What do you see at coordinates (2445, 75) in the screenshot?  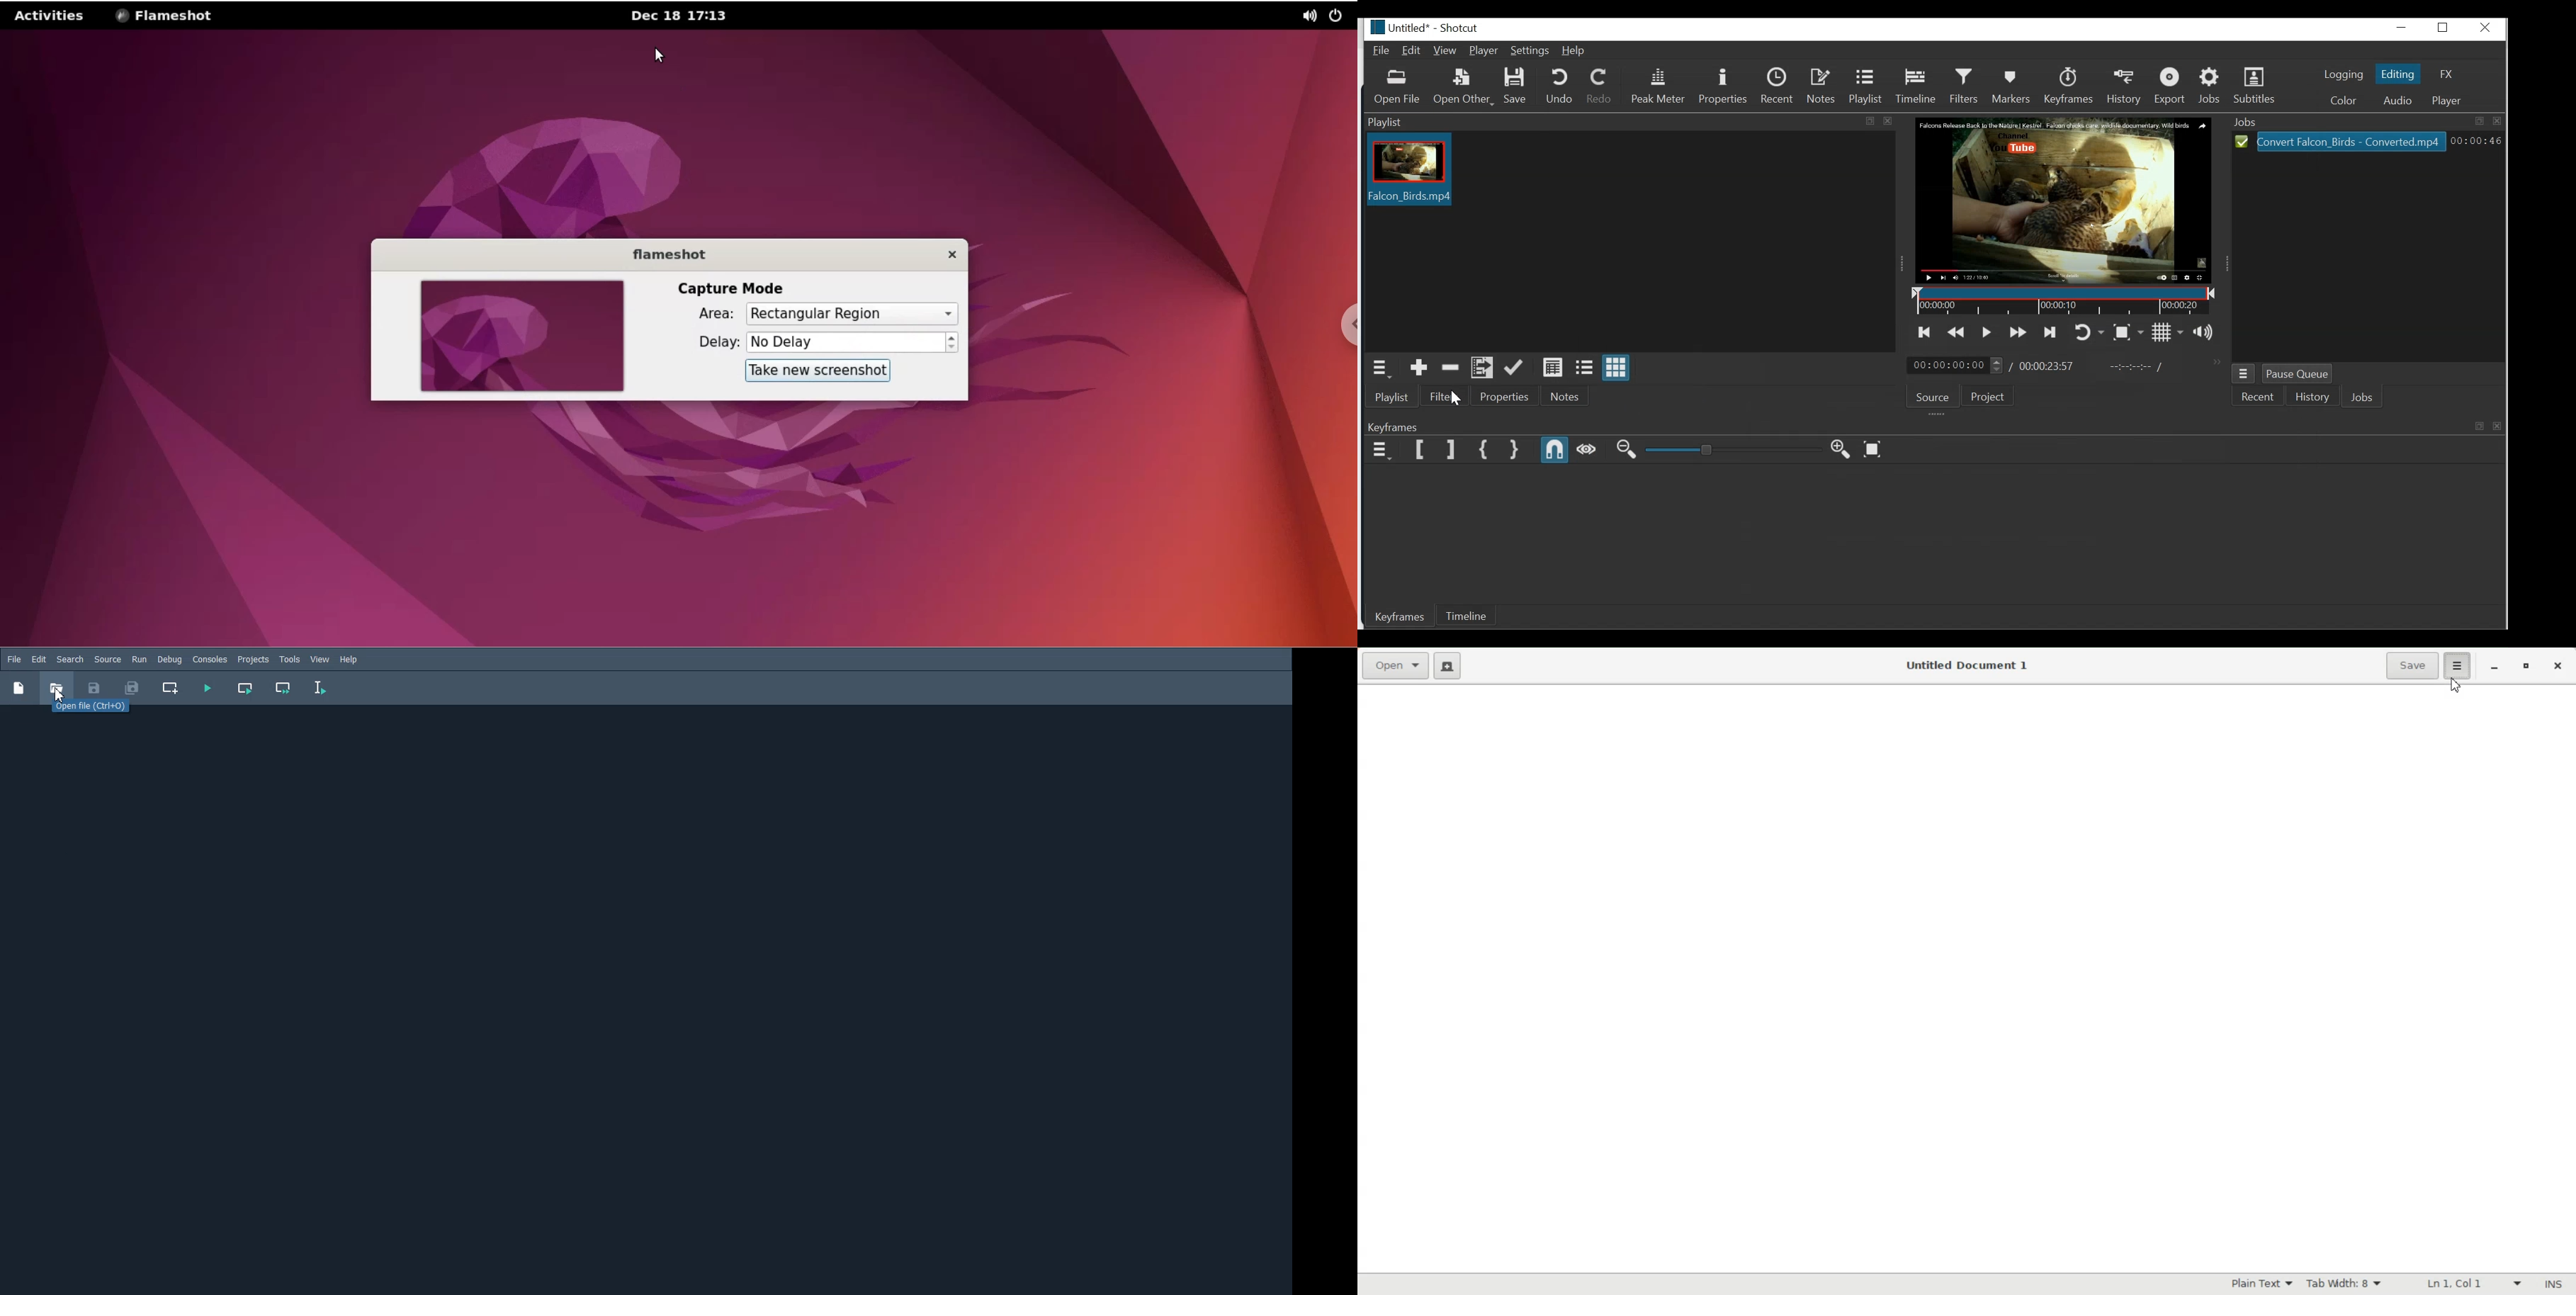 I see `FX` at bounding box center [2445, 75].